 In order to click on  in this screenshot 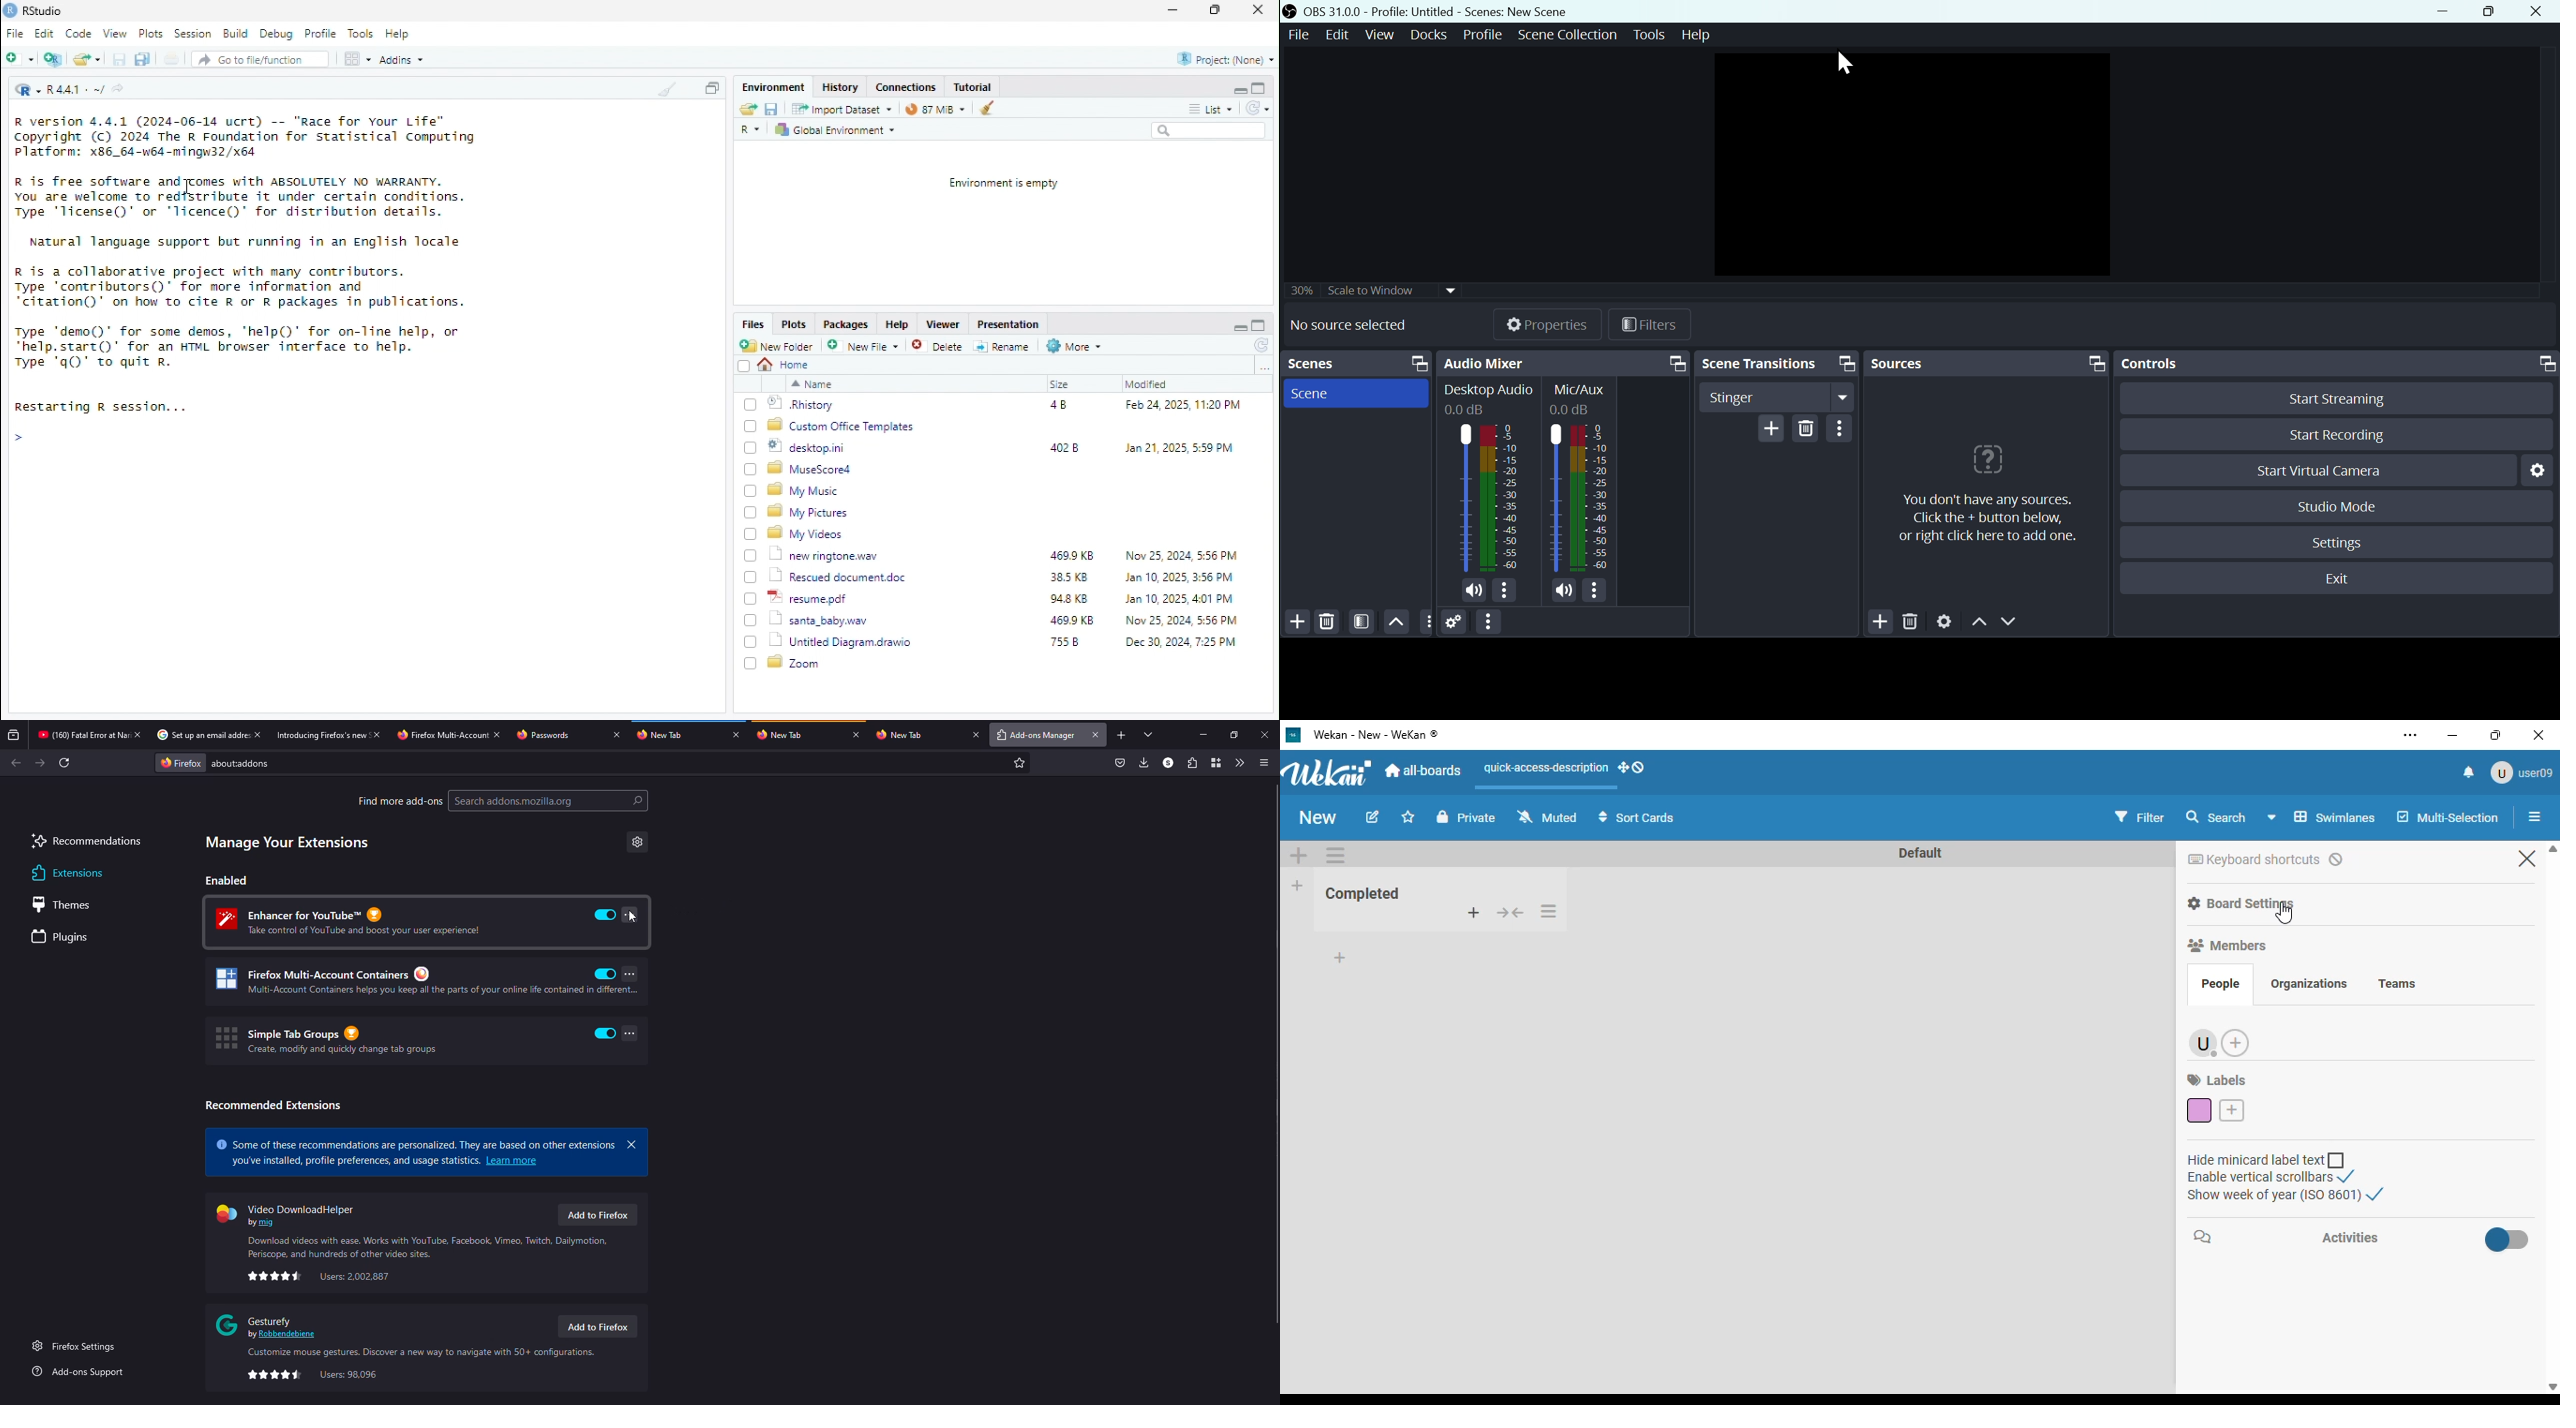, I will do `click(1296, 34)`.